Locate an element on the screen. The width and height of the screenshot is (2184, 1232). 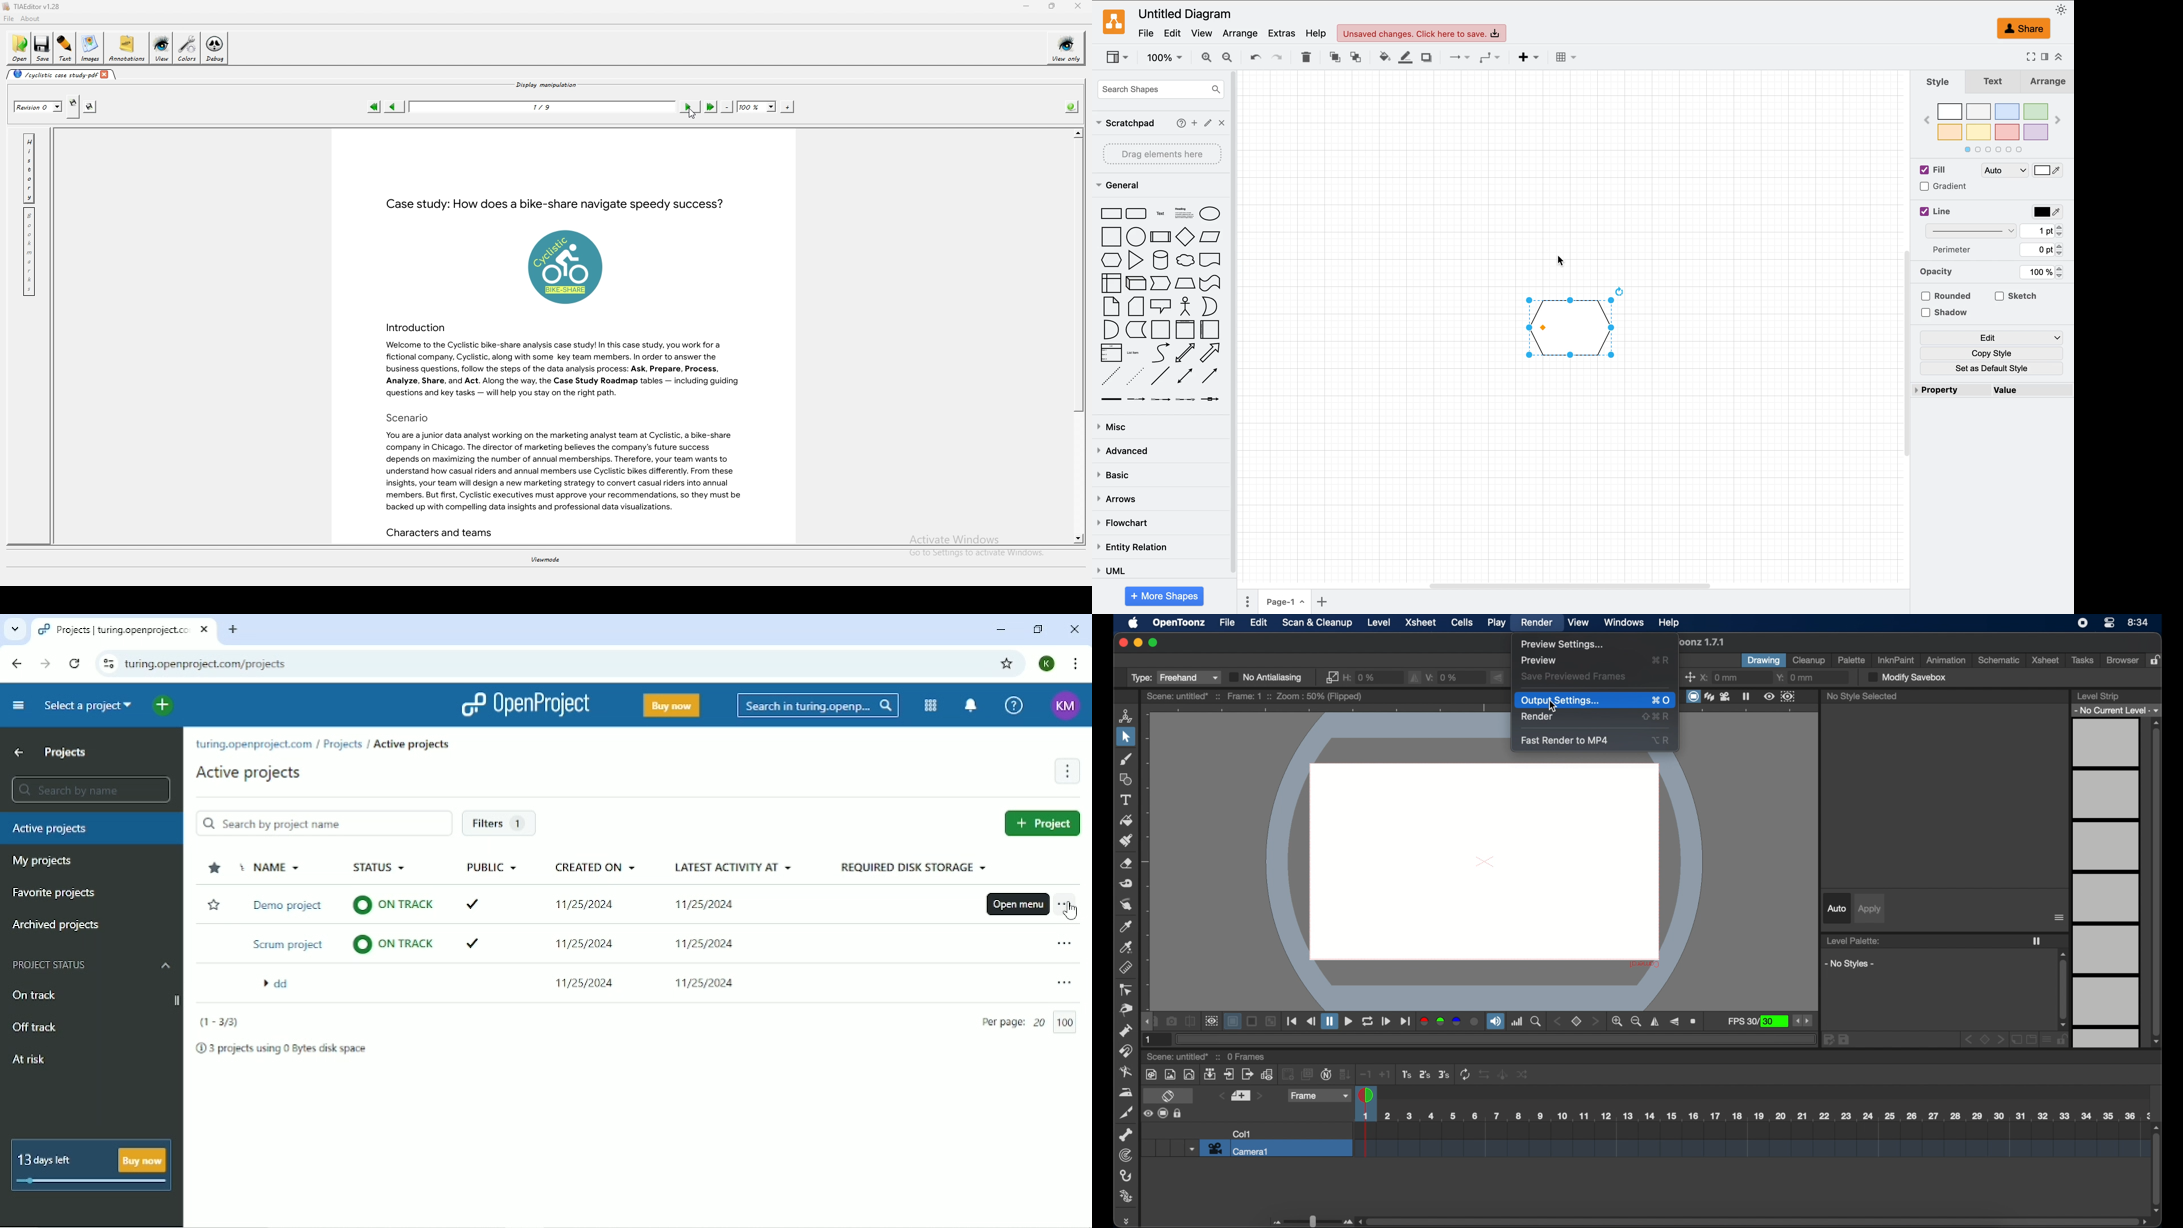
no styles is located at coordinates (1850, 964).